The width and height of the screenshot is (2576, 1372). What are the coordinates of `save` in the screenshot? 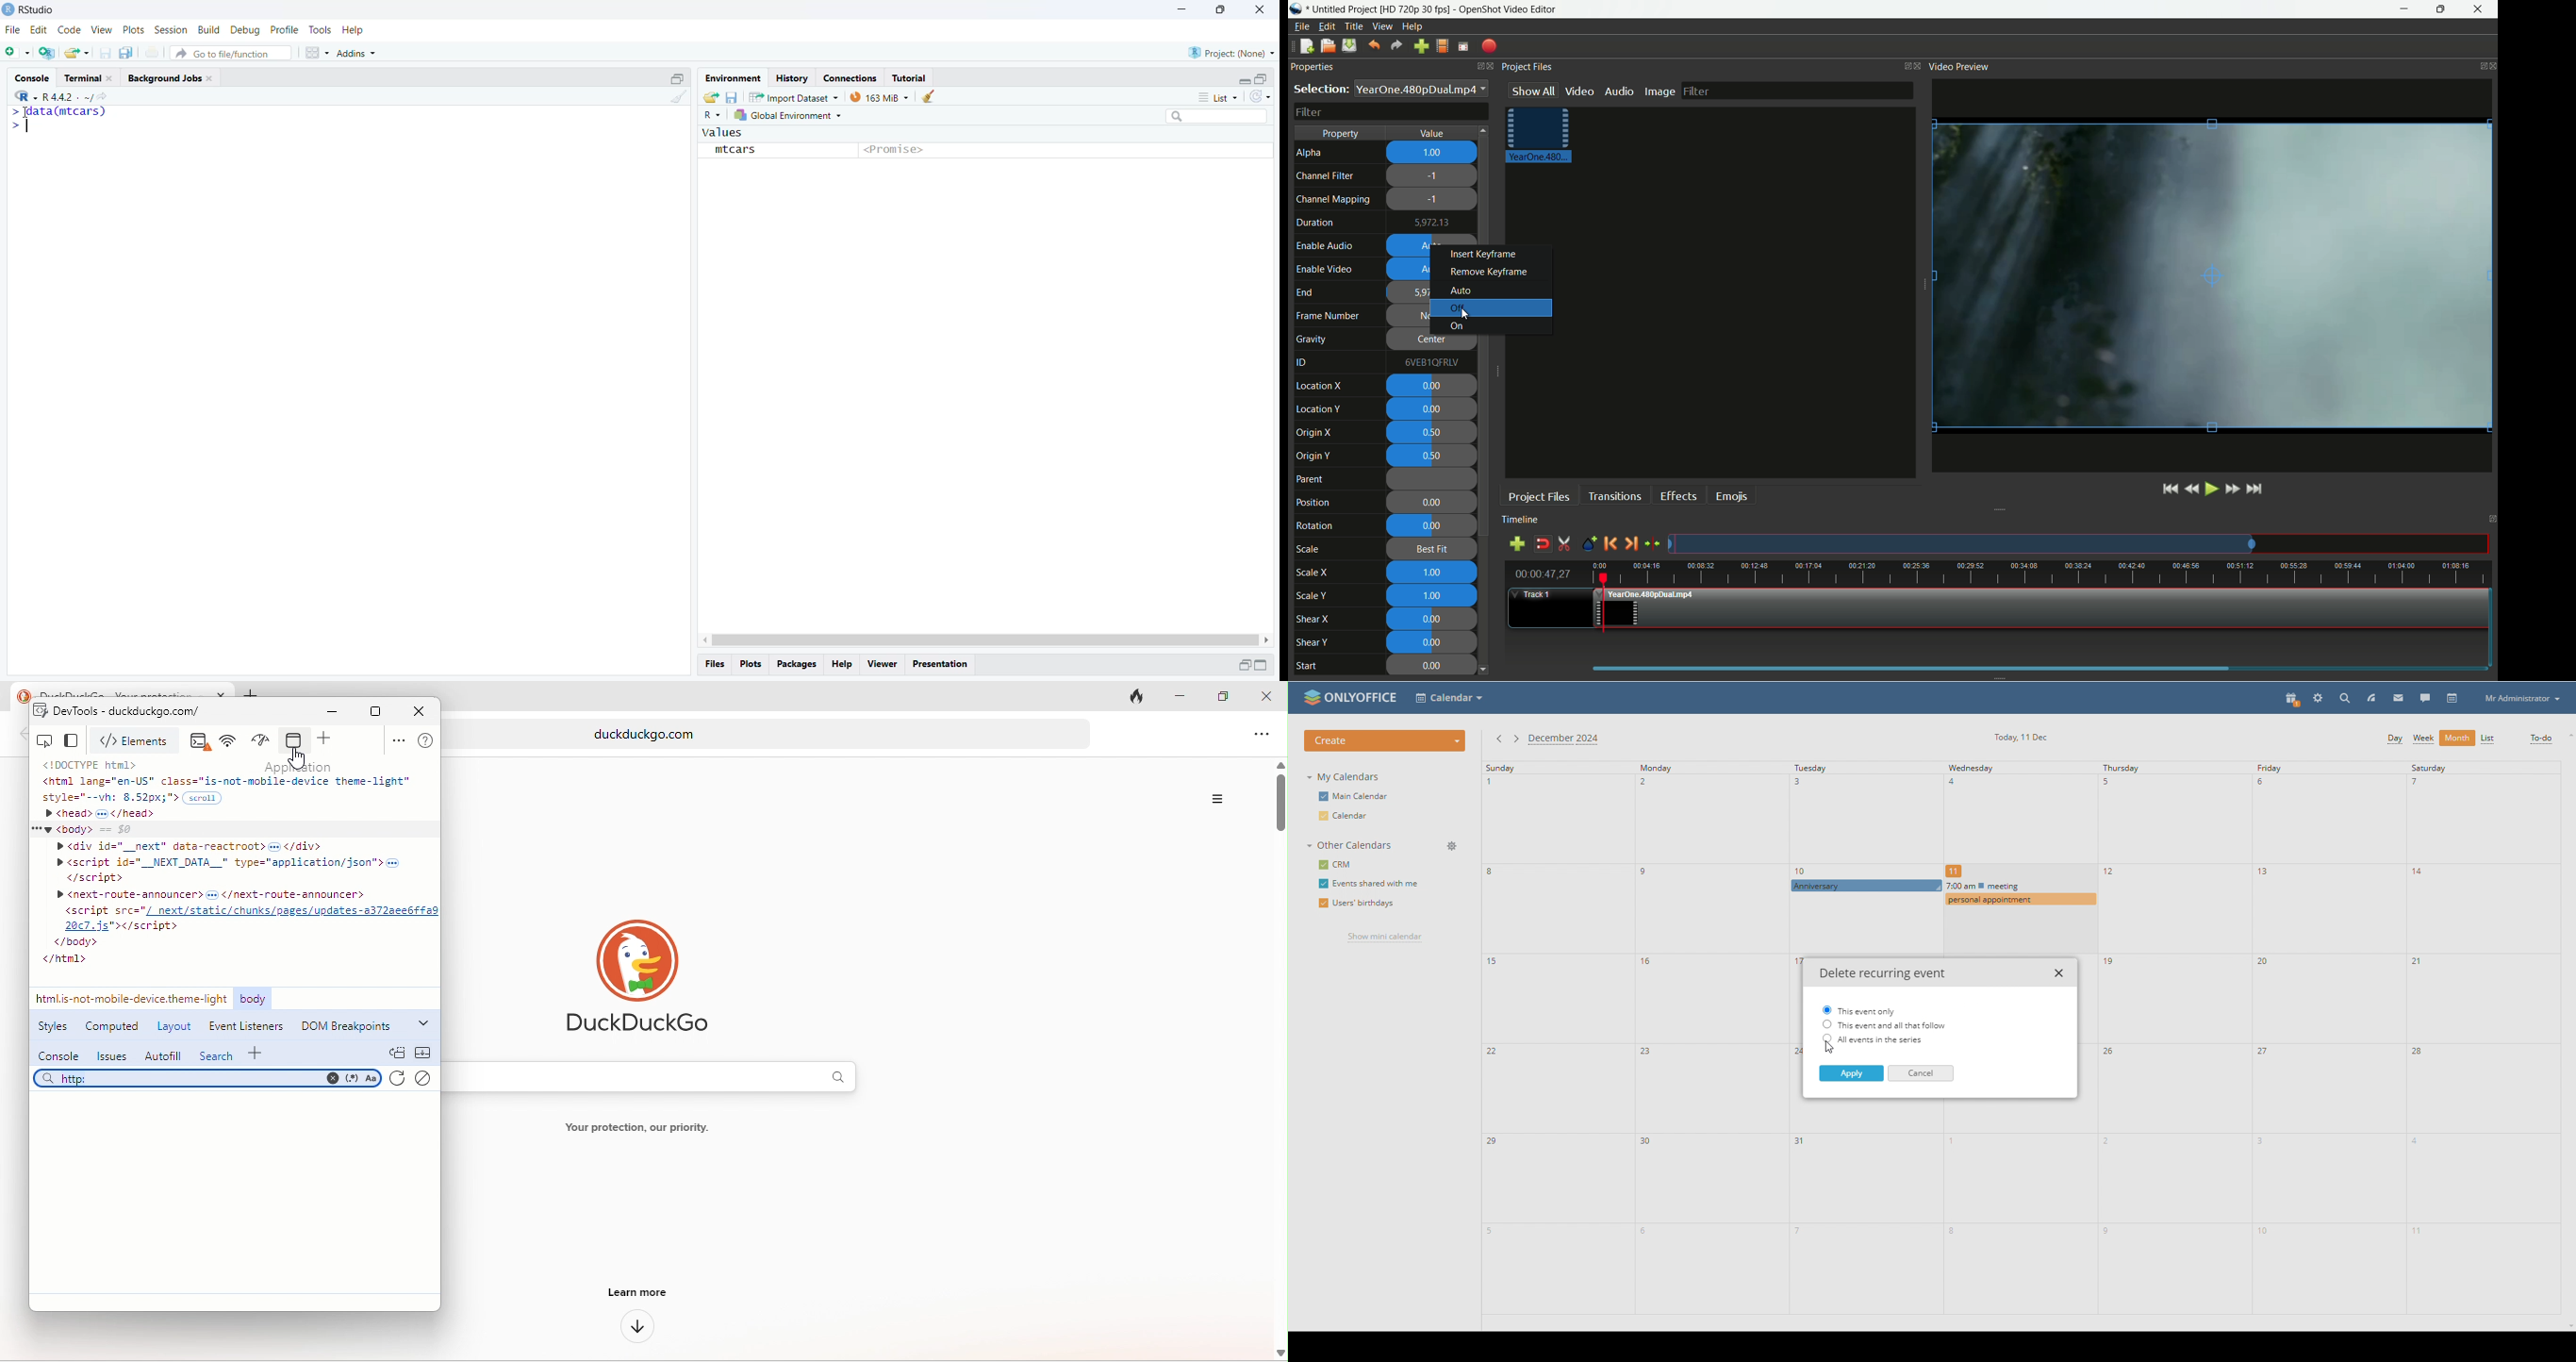 It's located at (105, 53).